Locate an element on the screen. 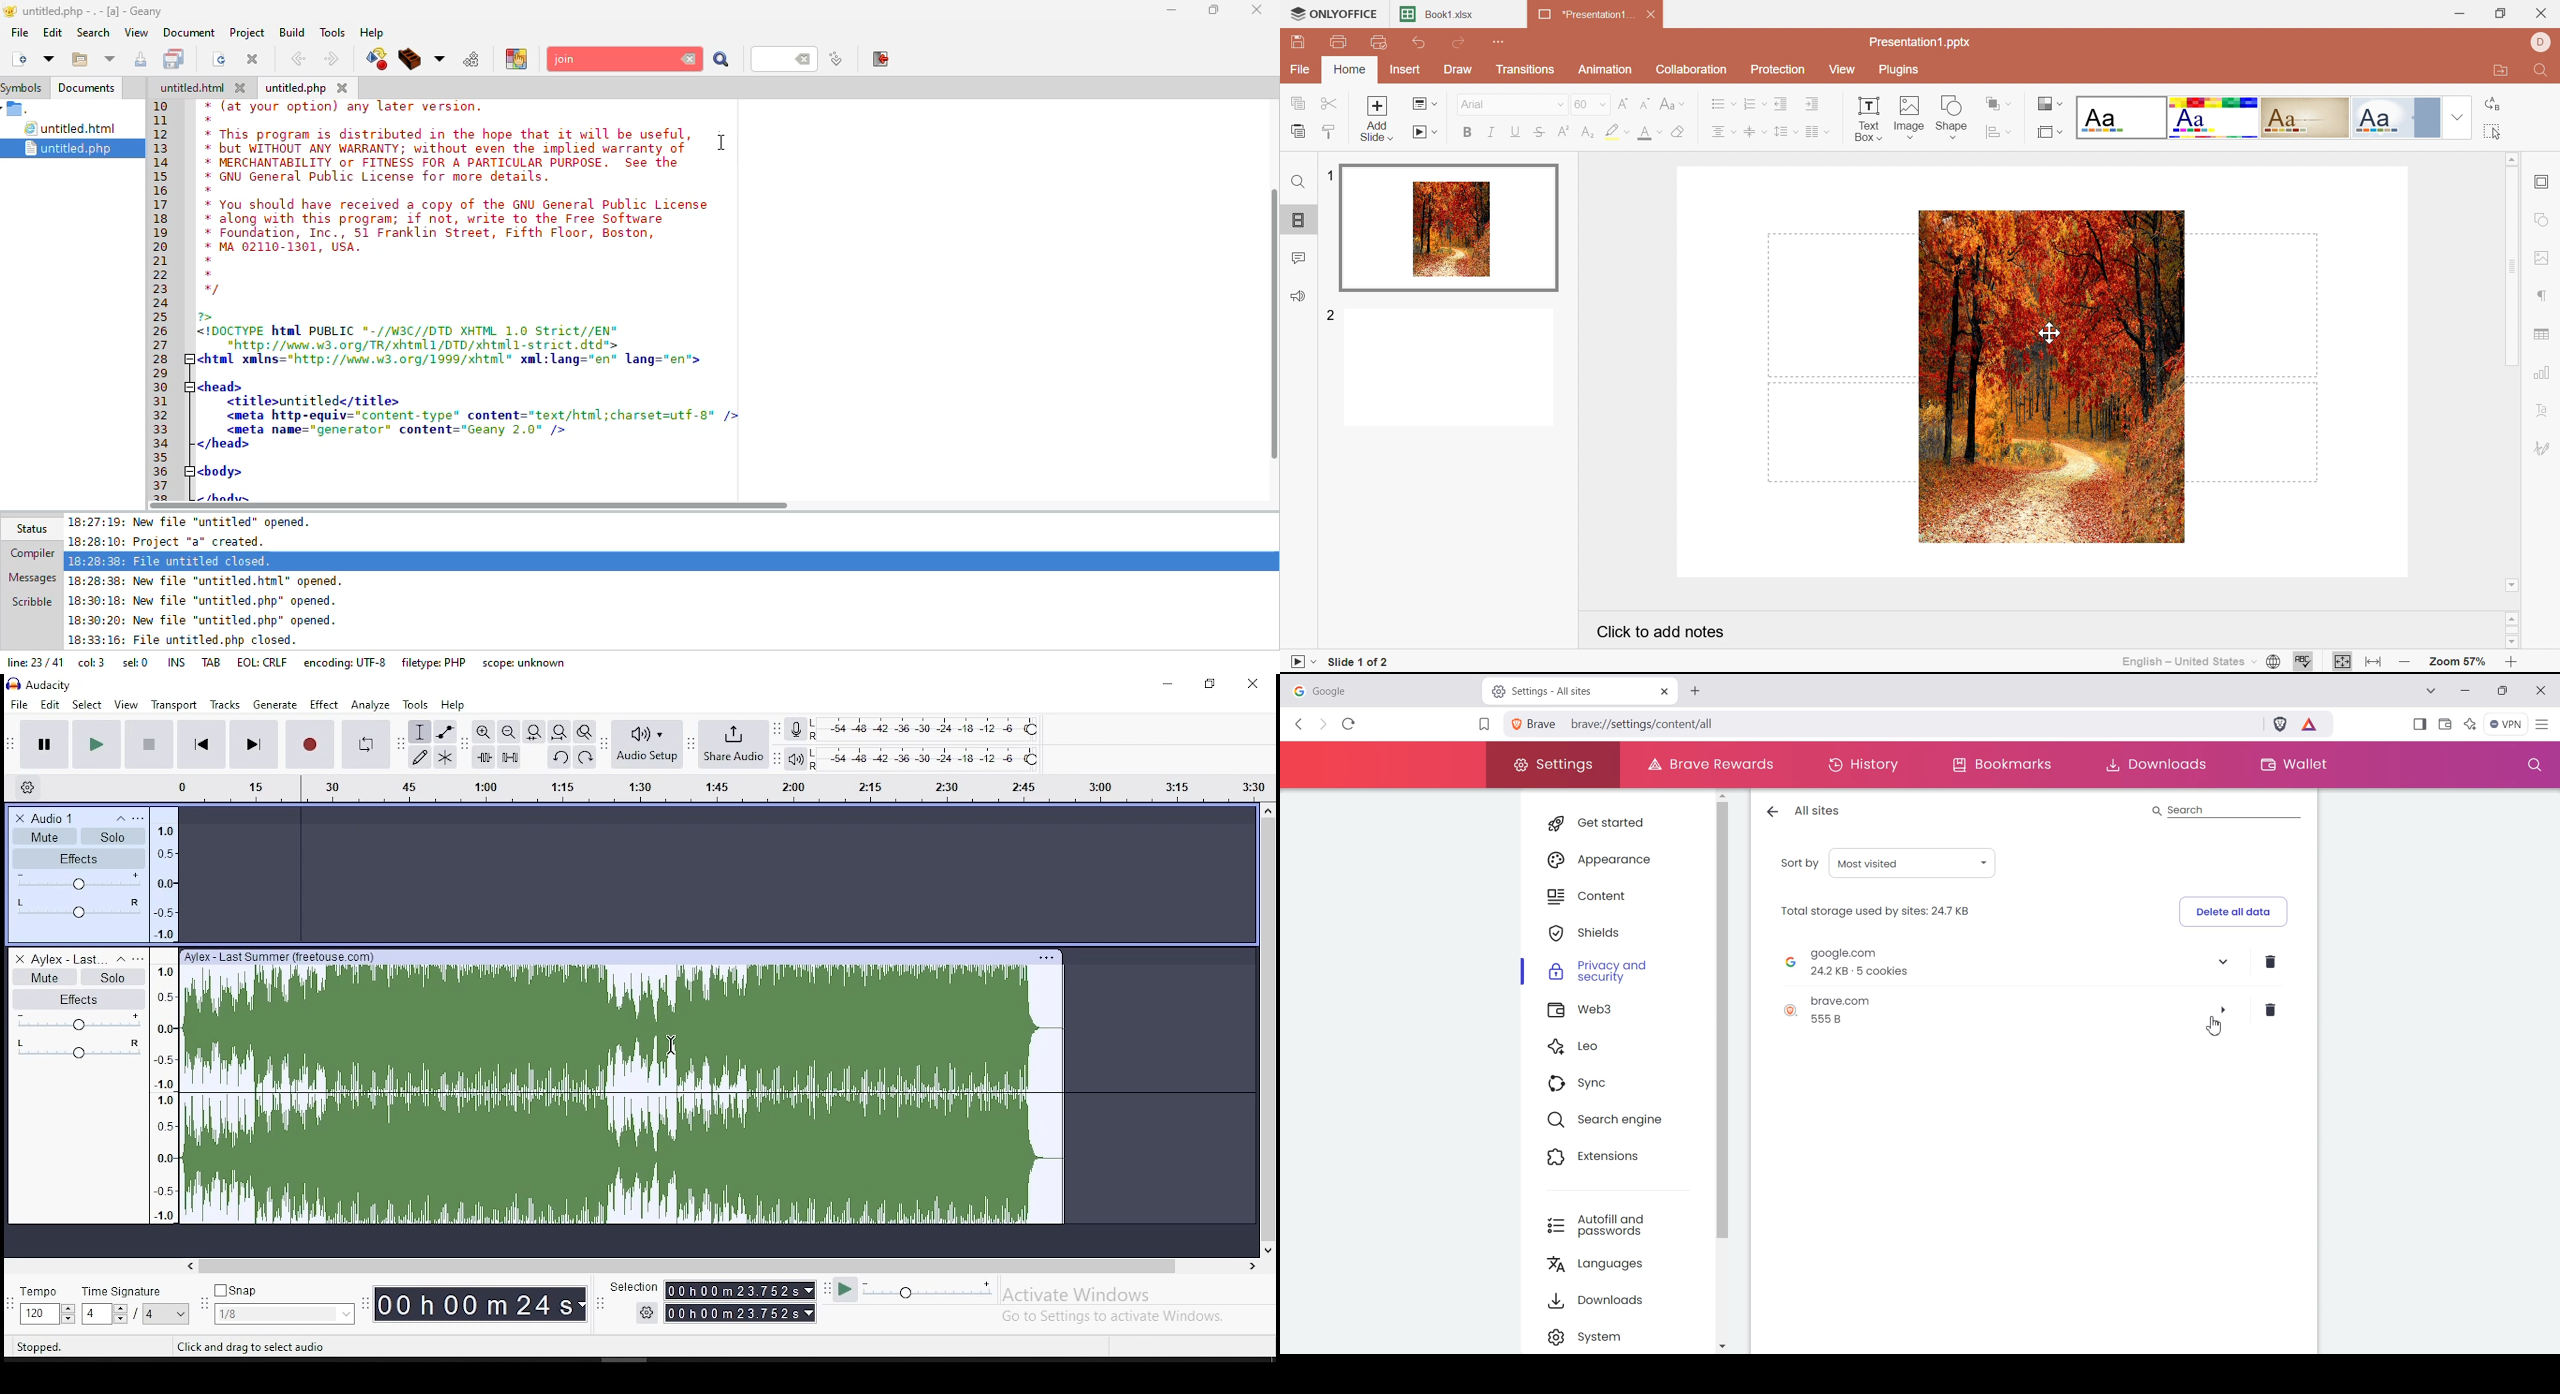 The image size is (2576, 1400). Close is located at coordinates (1653, 16).